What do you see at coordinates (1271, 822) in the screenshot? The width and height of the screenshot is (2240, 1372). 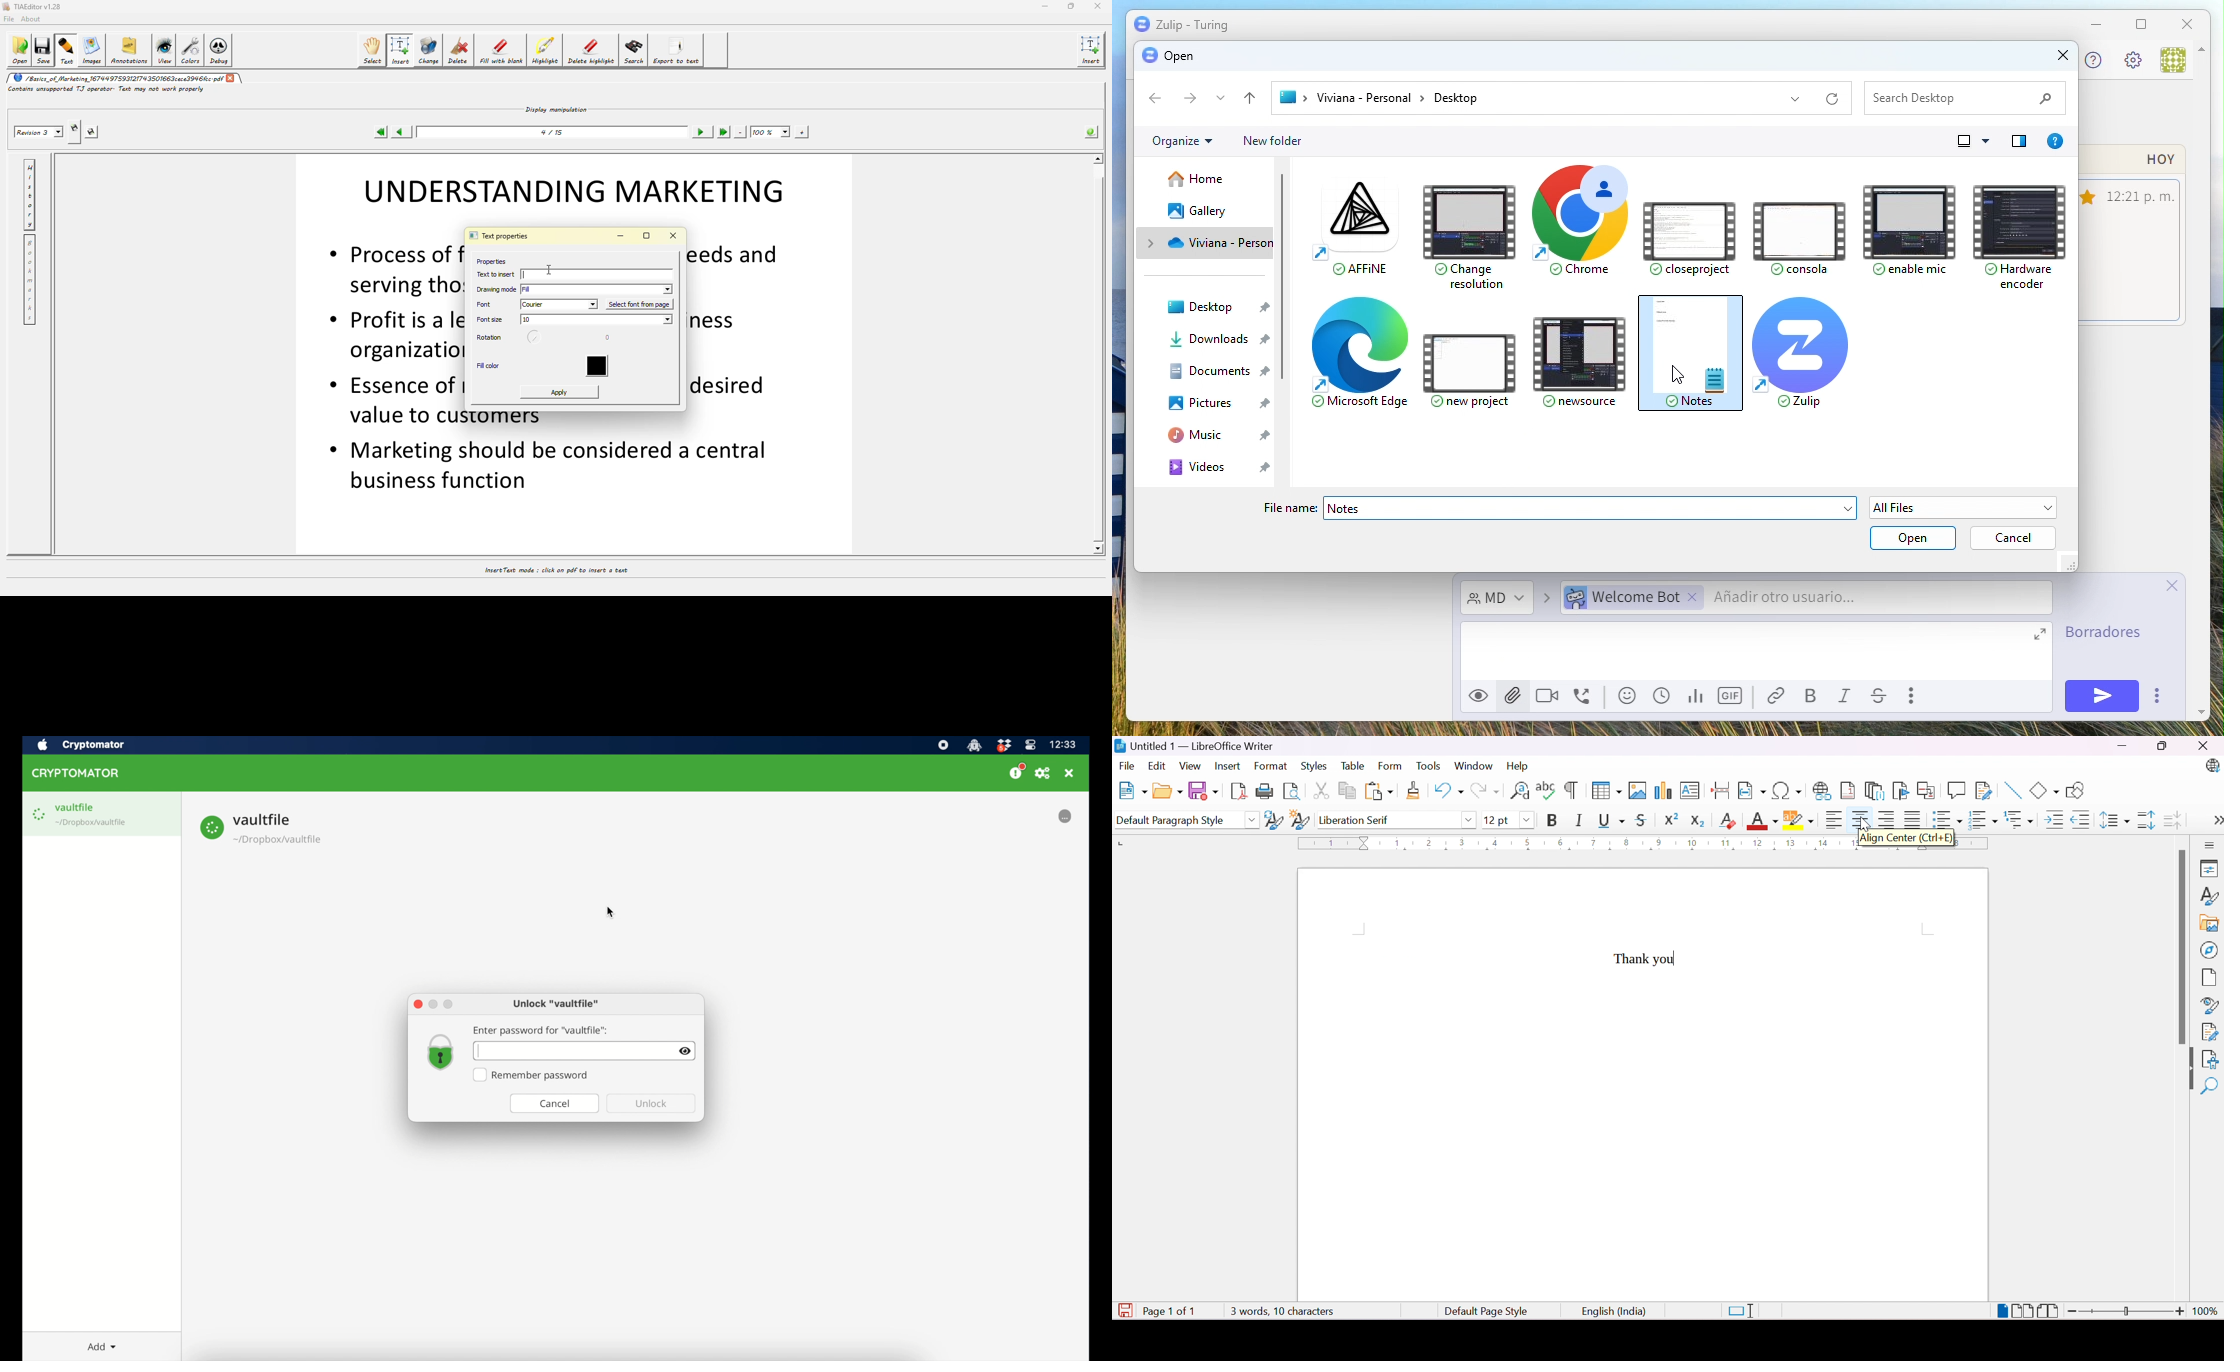 I see `Update Selected Style` at bounding box center [1271, 822].